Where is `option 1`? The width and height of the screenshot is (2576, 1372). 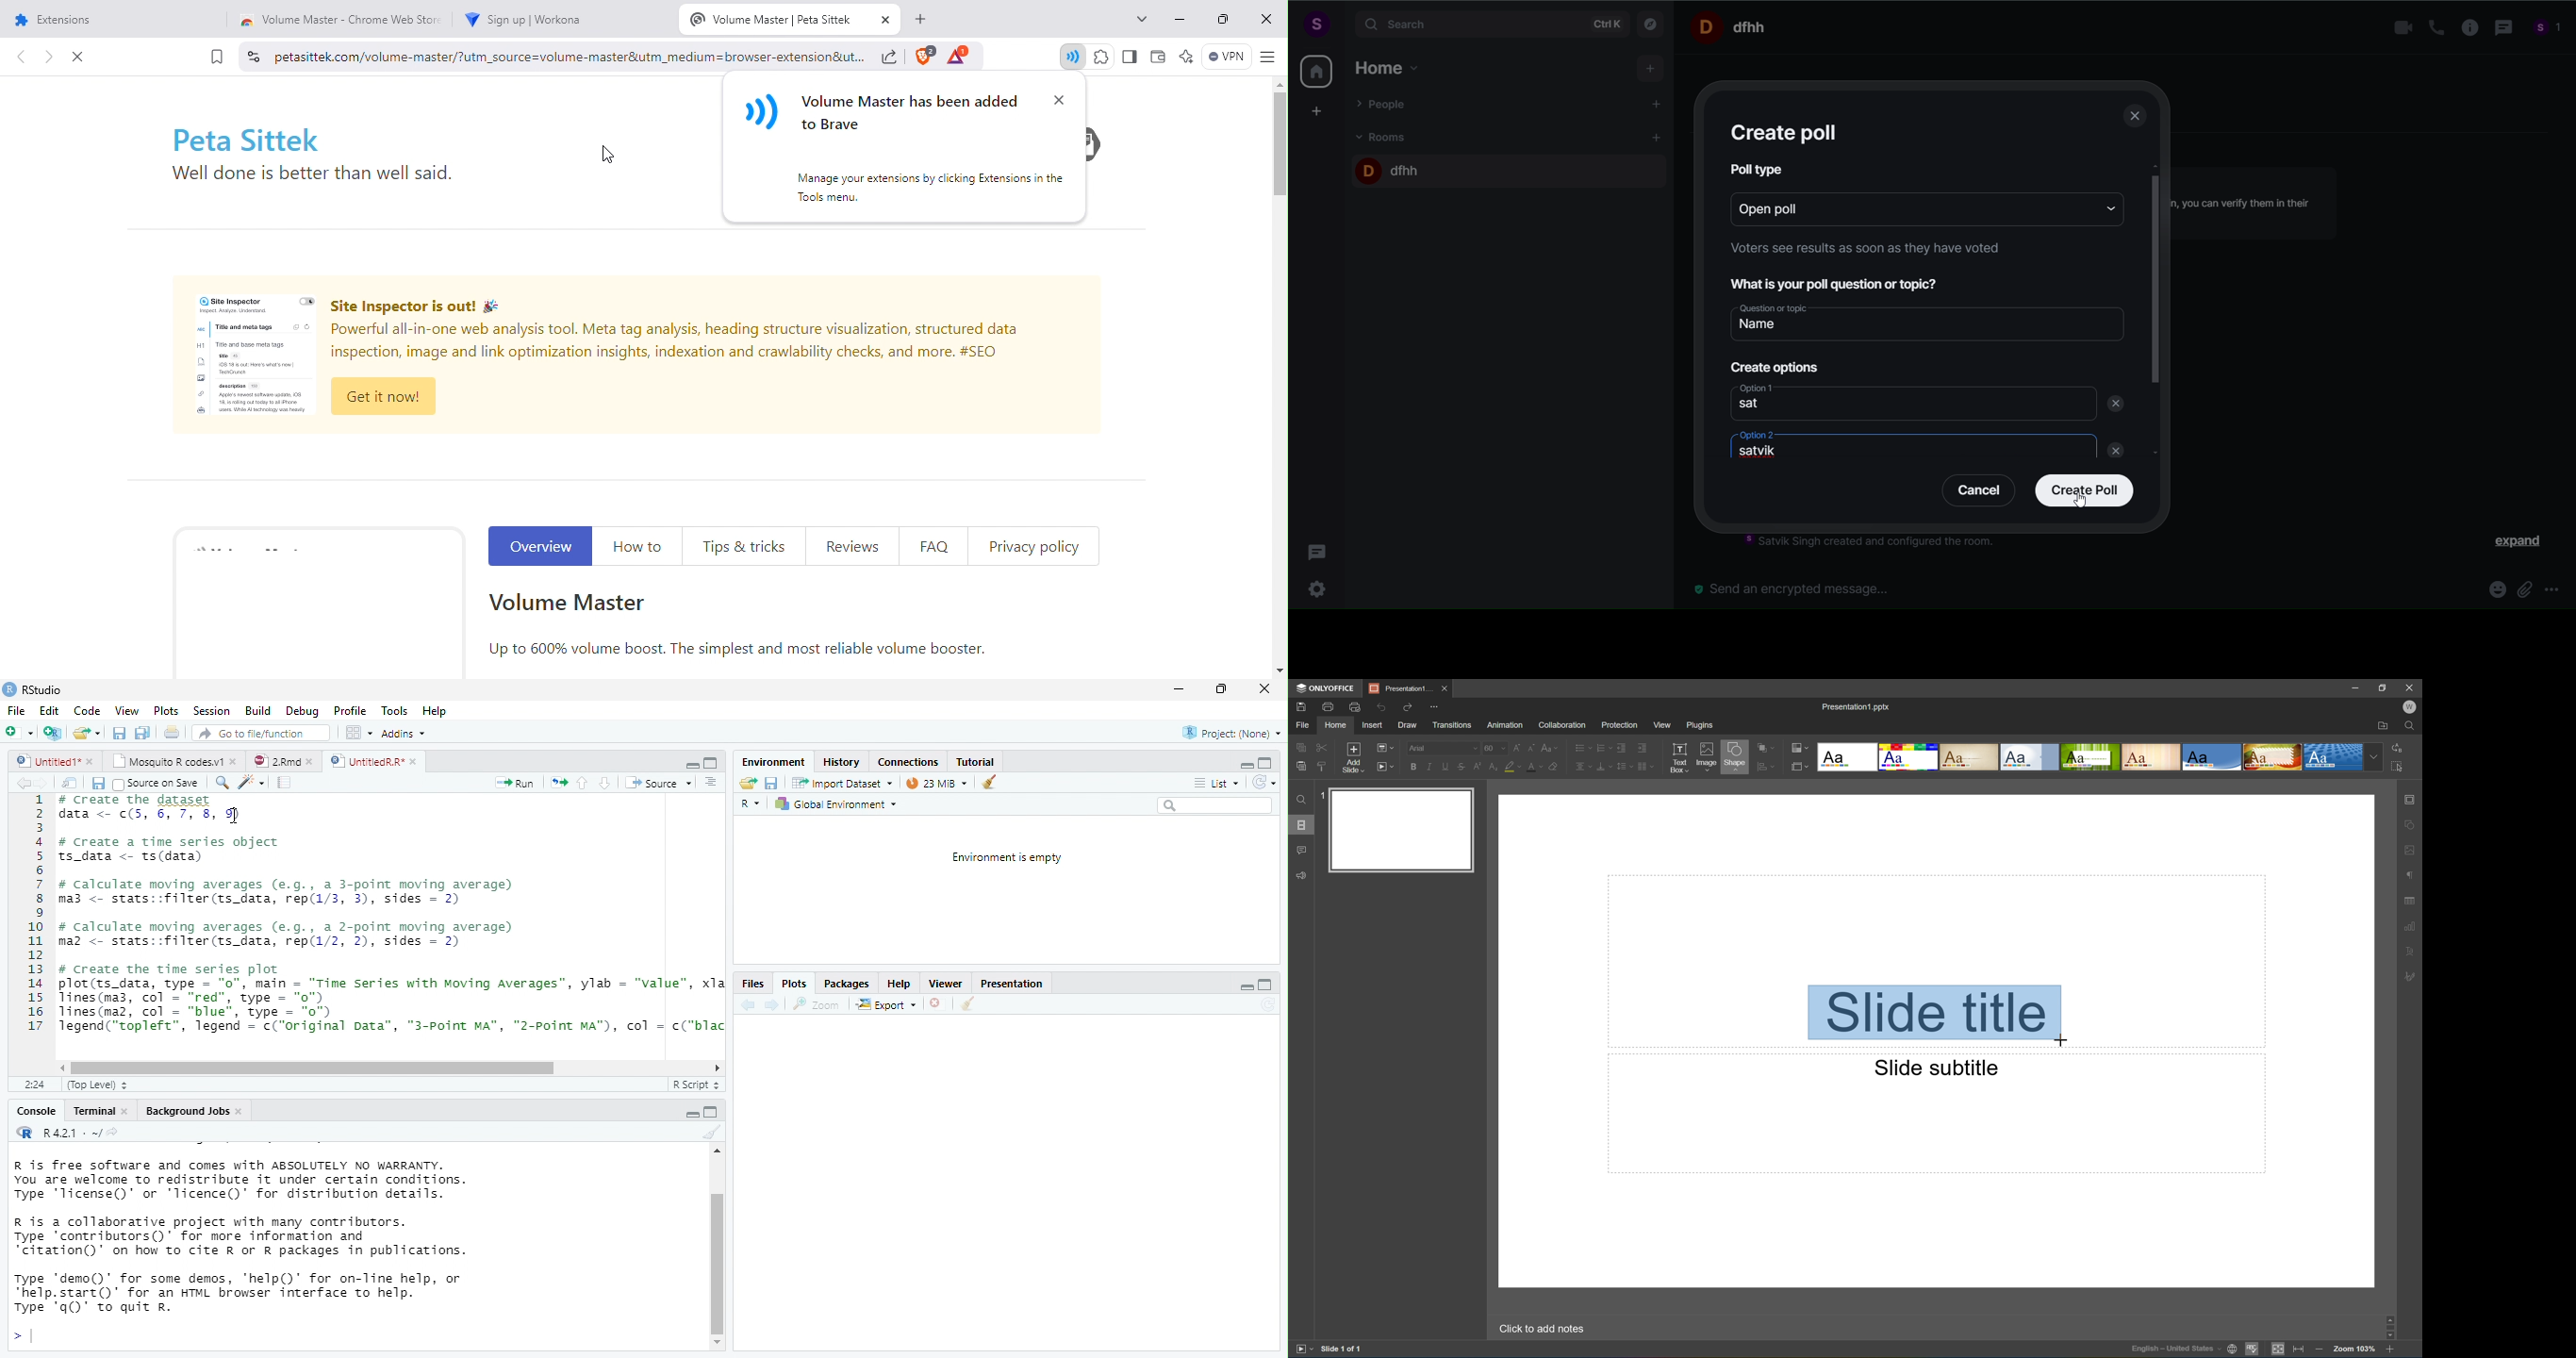
option 1 is located at coordinates (1912, 404).